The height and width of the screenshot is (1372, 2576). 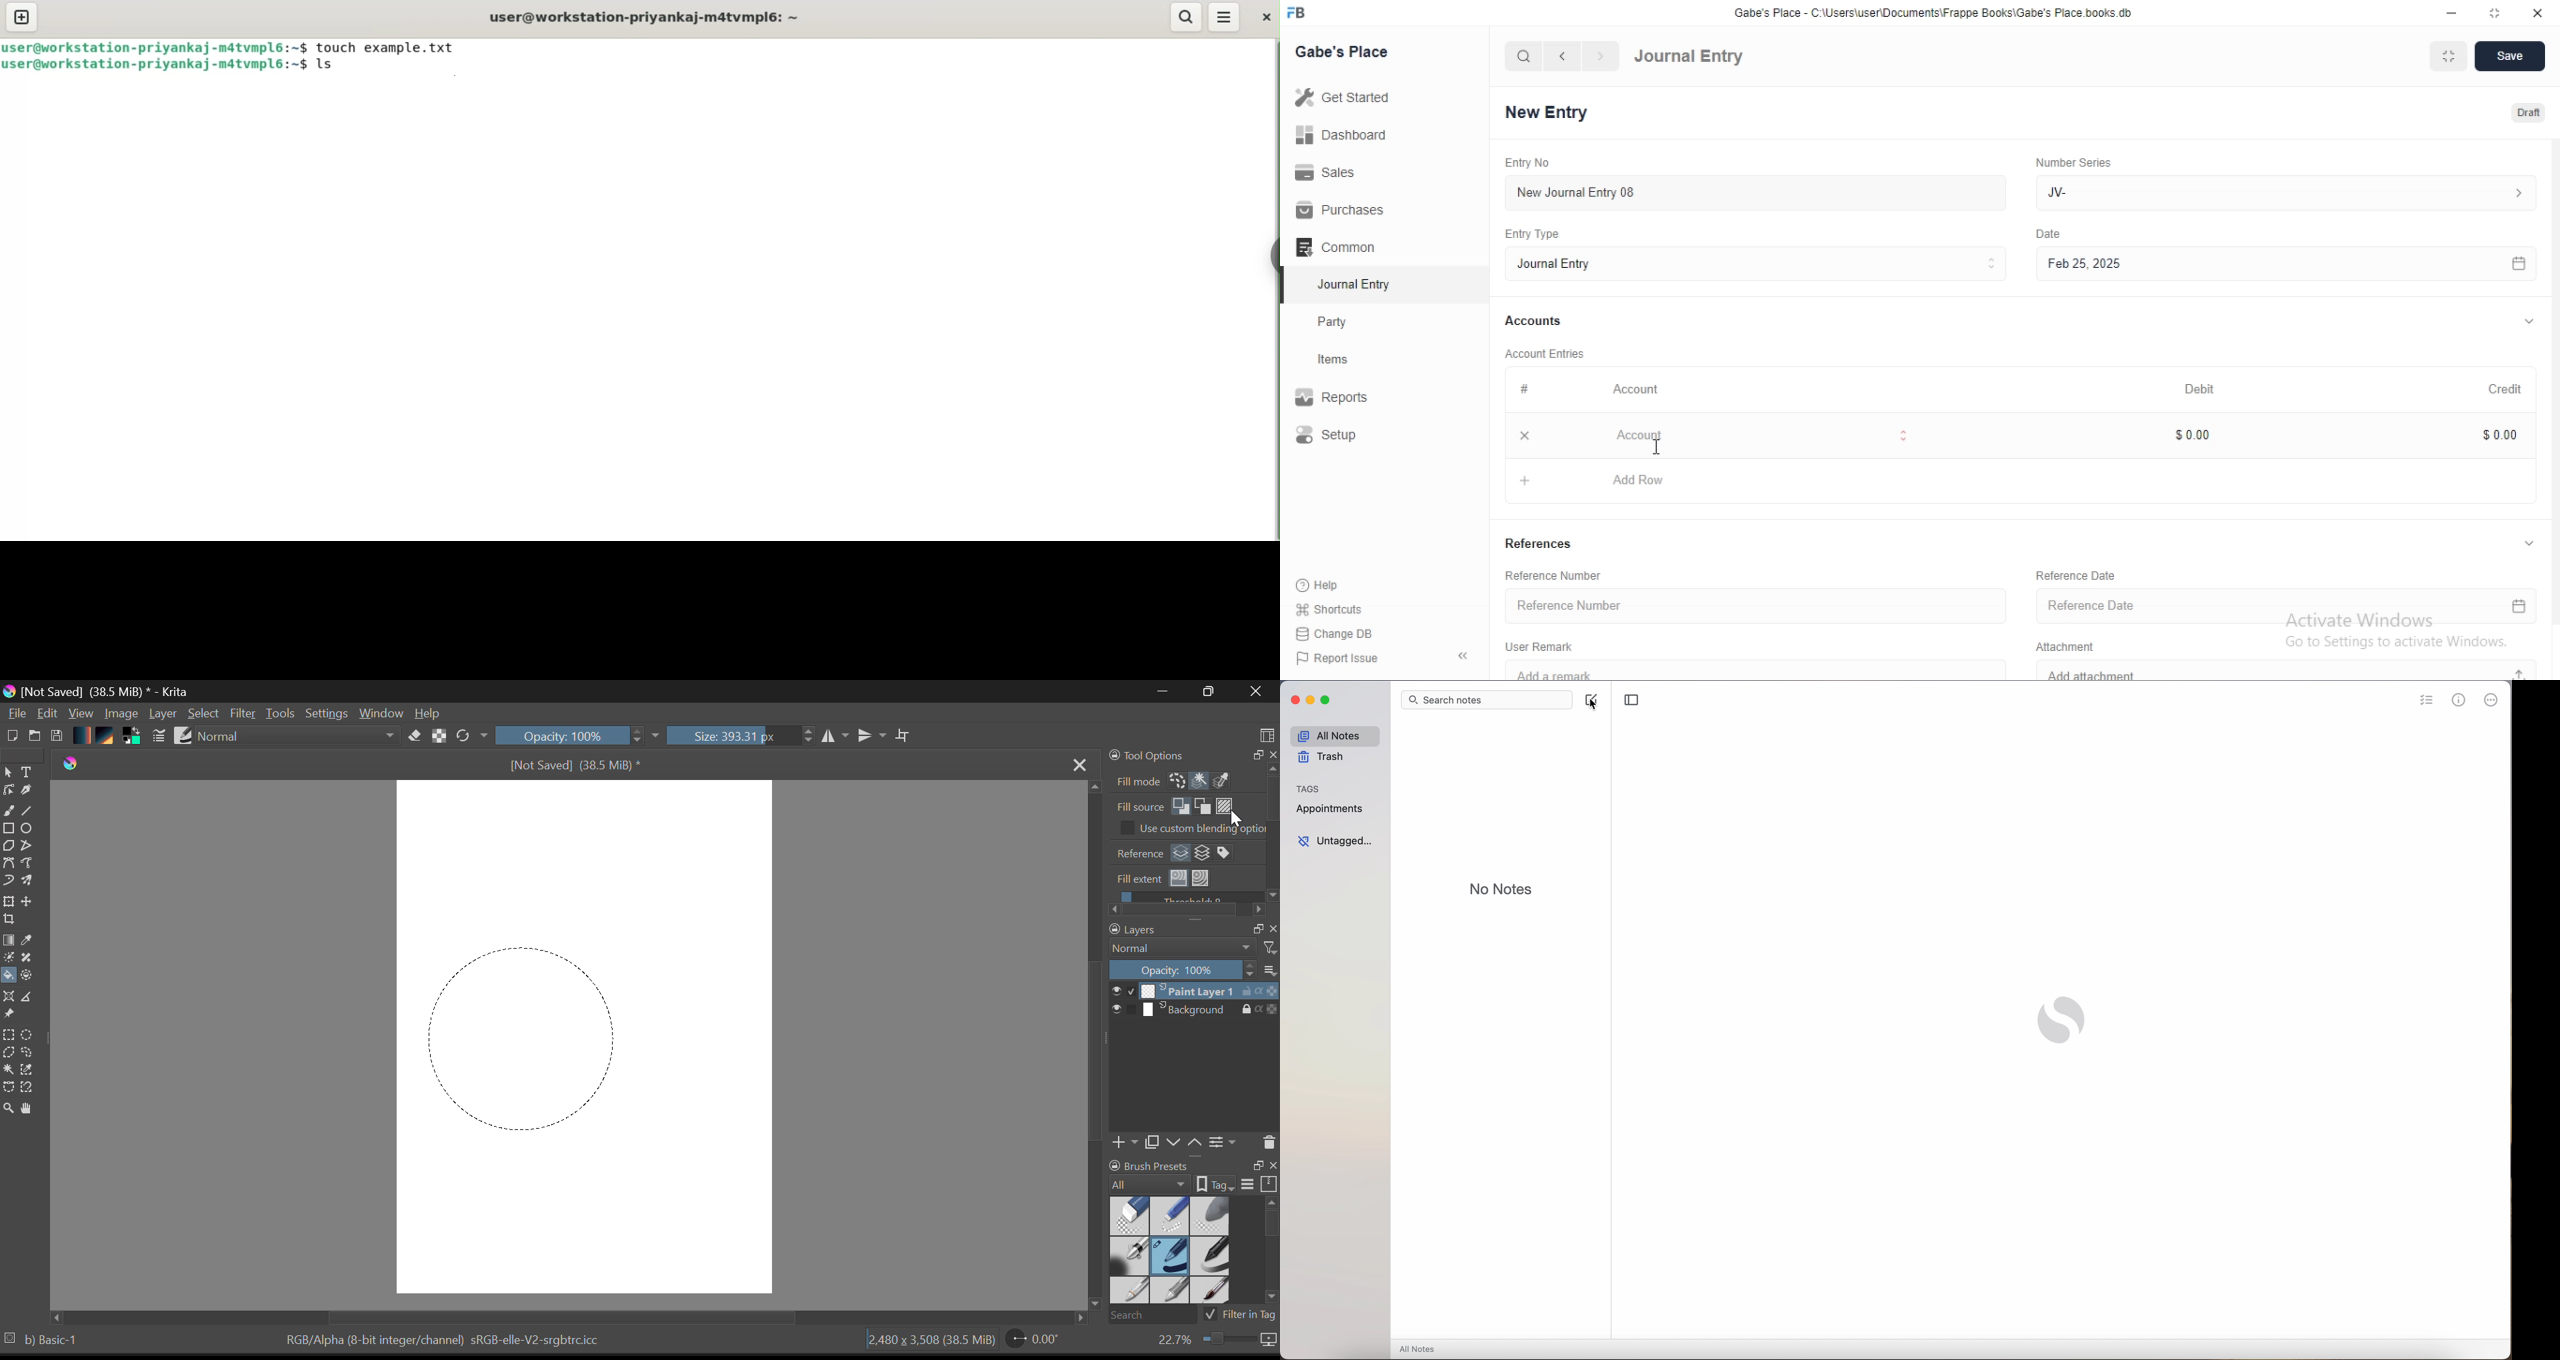 What do you see at coordinates (8, 959) in the screenshot?
I see `Colorize Mask Tool` at bounding box center [8, 959].